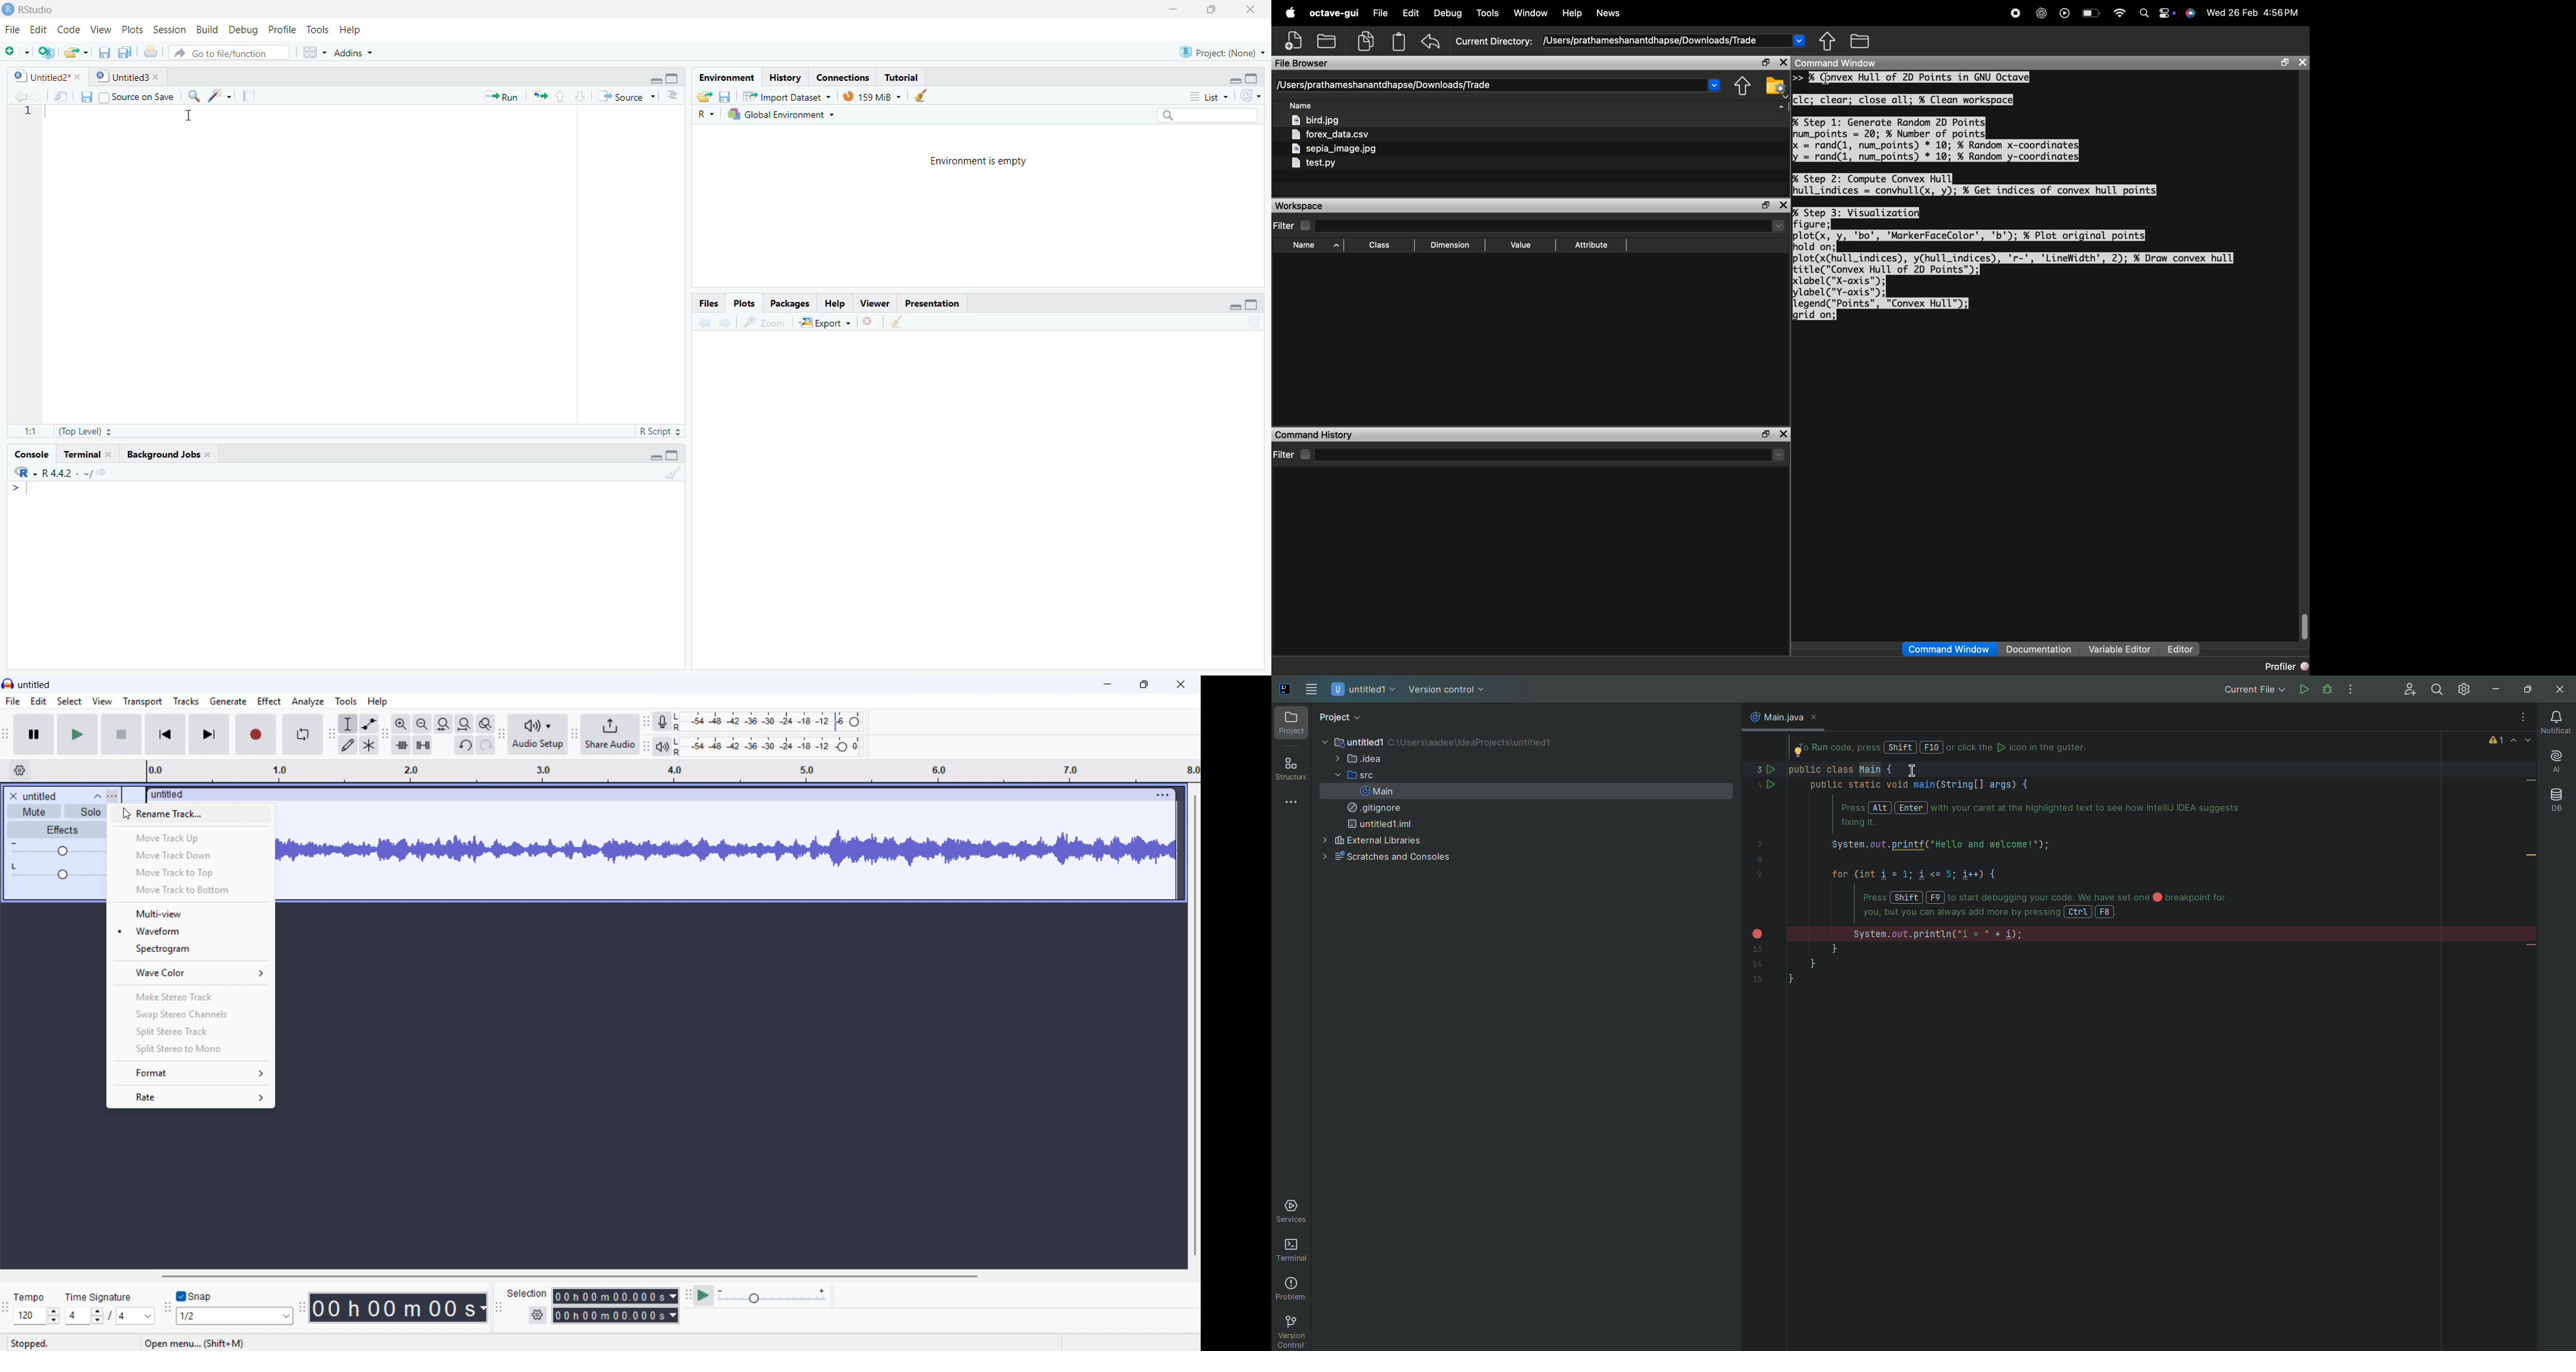 The width and height of the screenshot is (2576, 1372). What do you see at coordinates (781, 114) in the screenshot?
I see `Global Environment` at bounding box center [781, 114].